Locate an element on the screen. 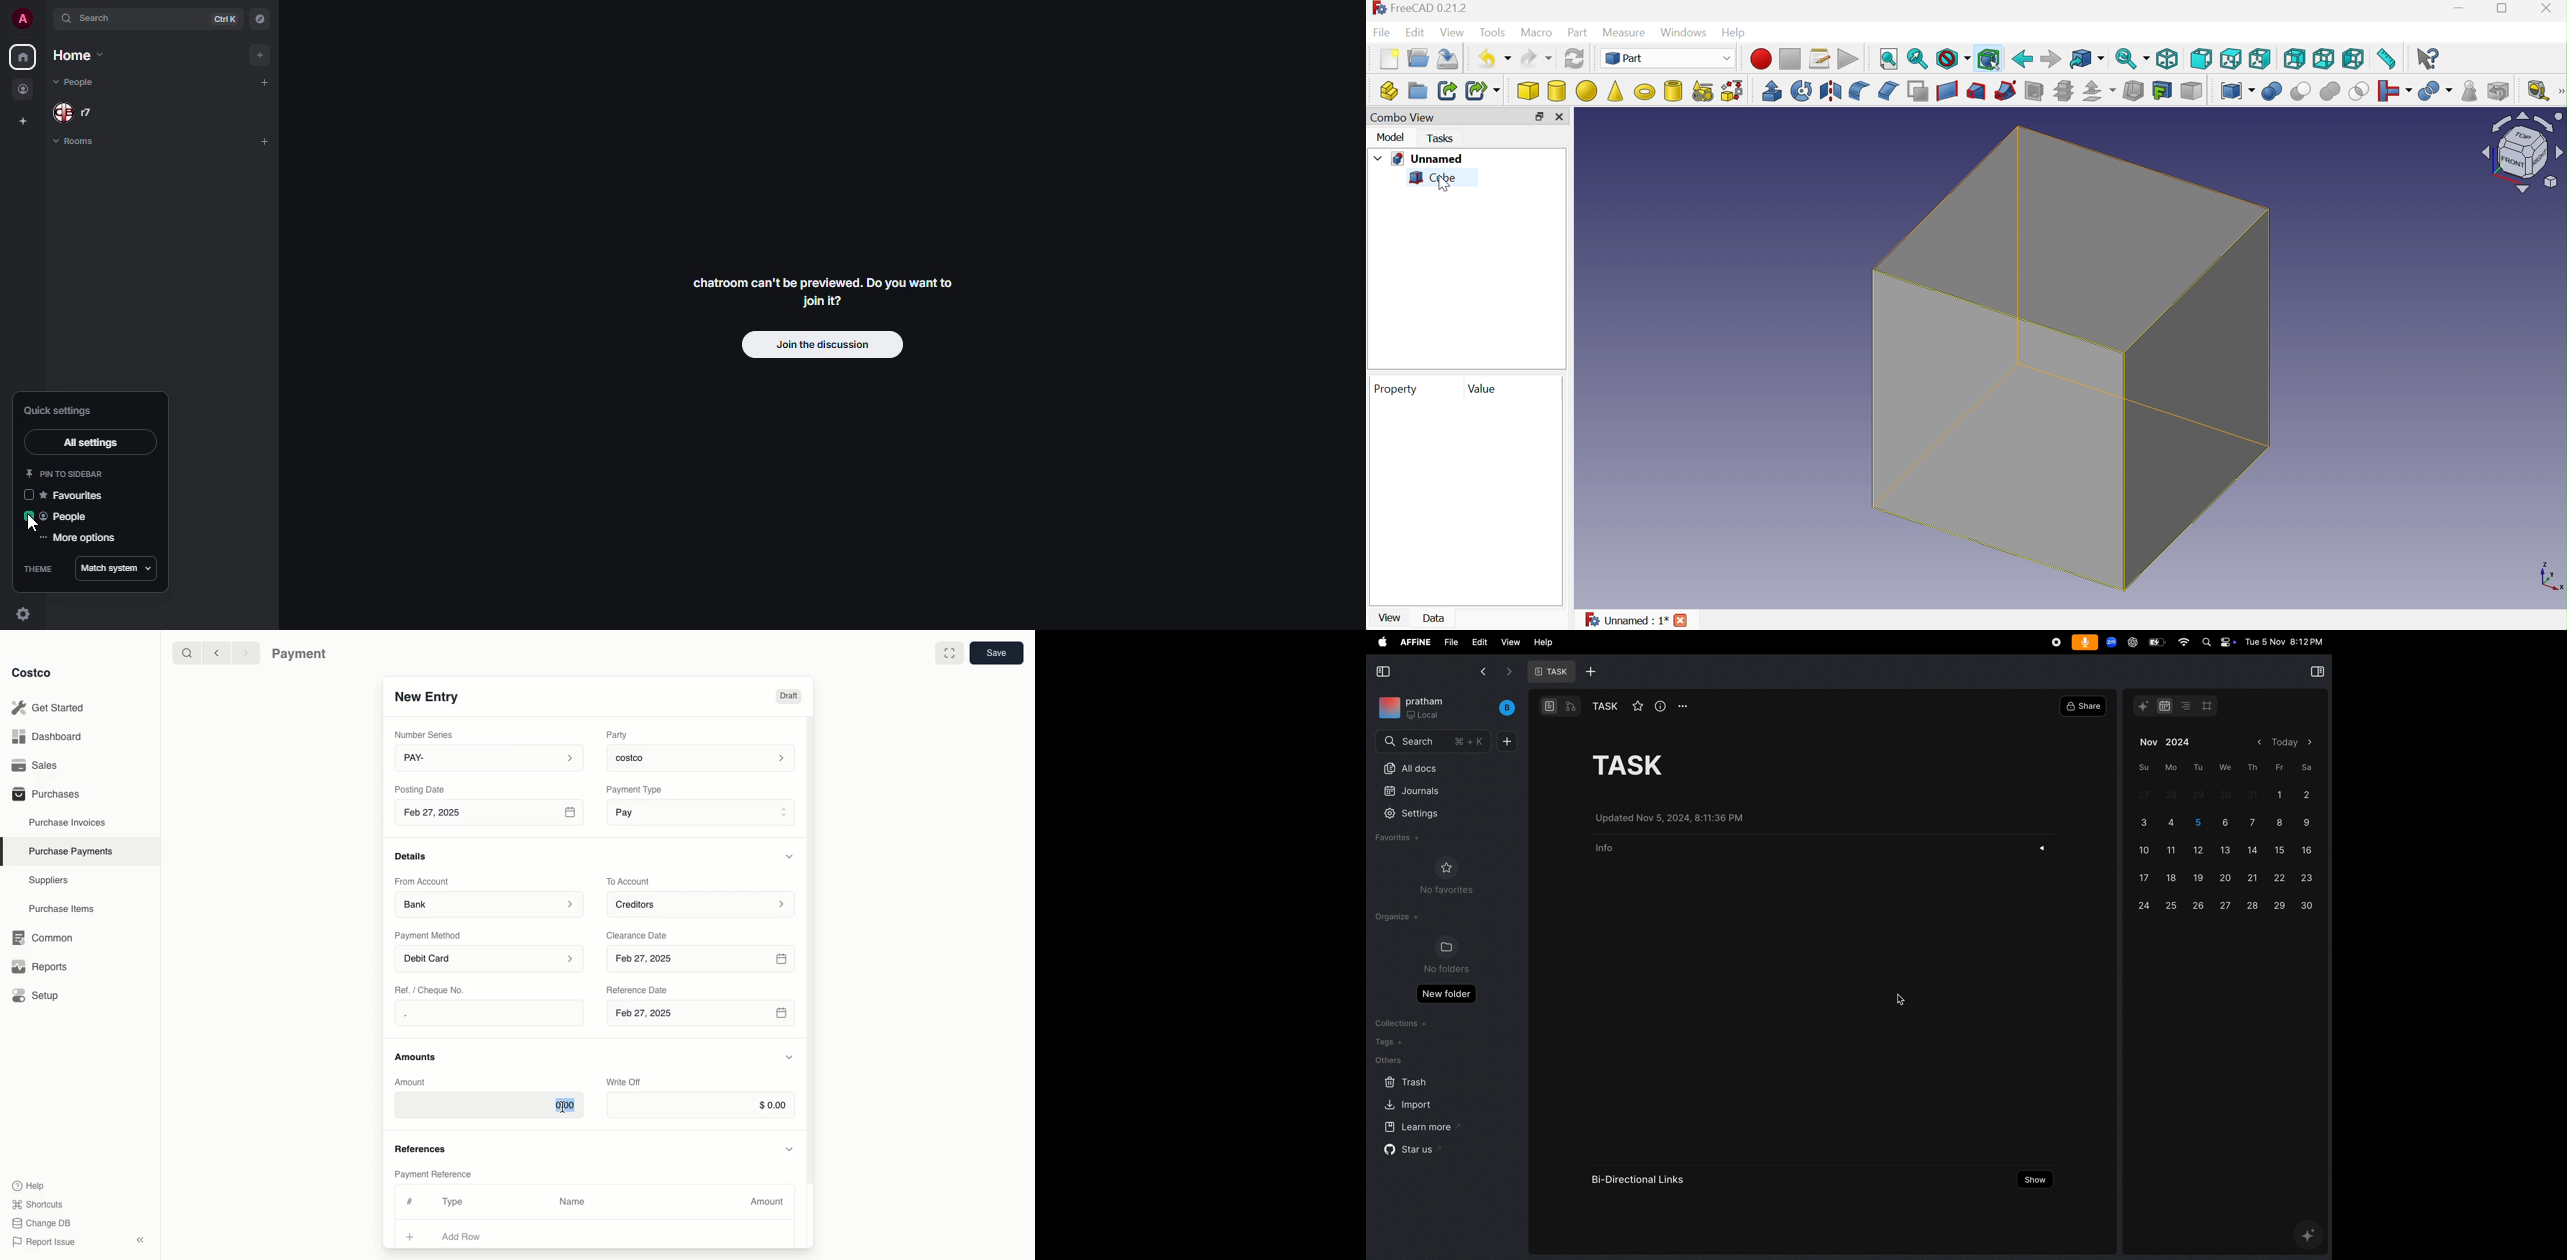  New is located at coordinates (1390, 61).